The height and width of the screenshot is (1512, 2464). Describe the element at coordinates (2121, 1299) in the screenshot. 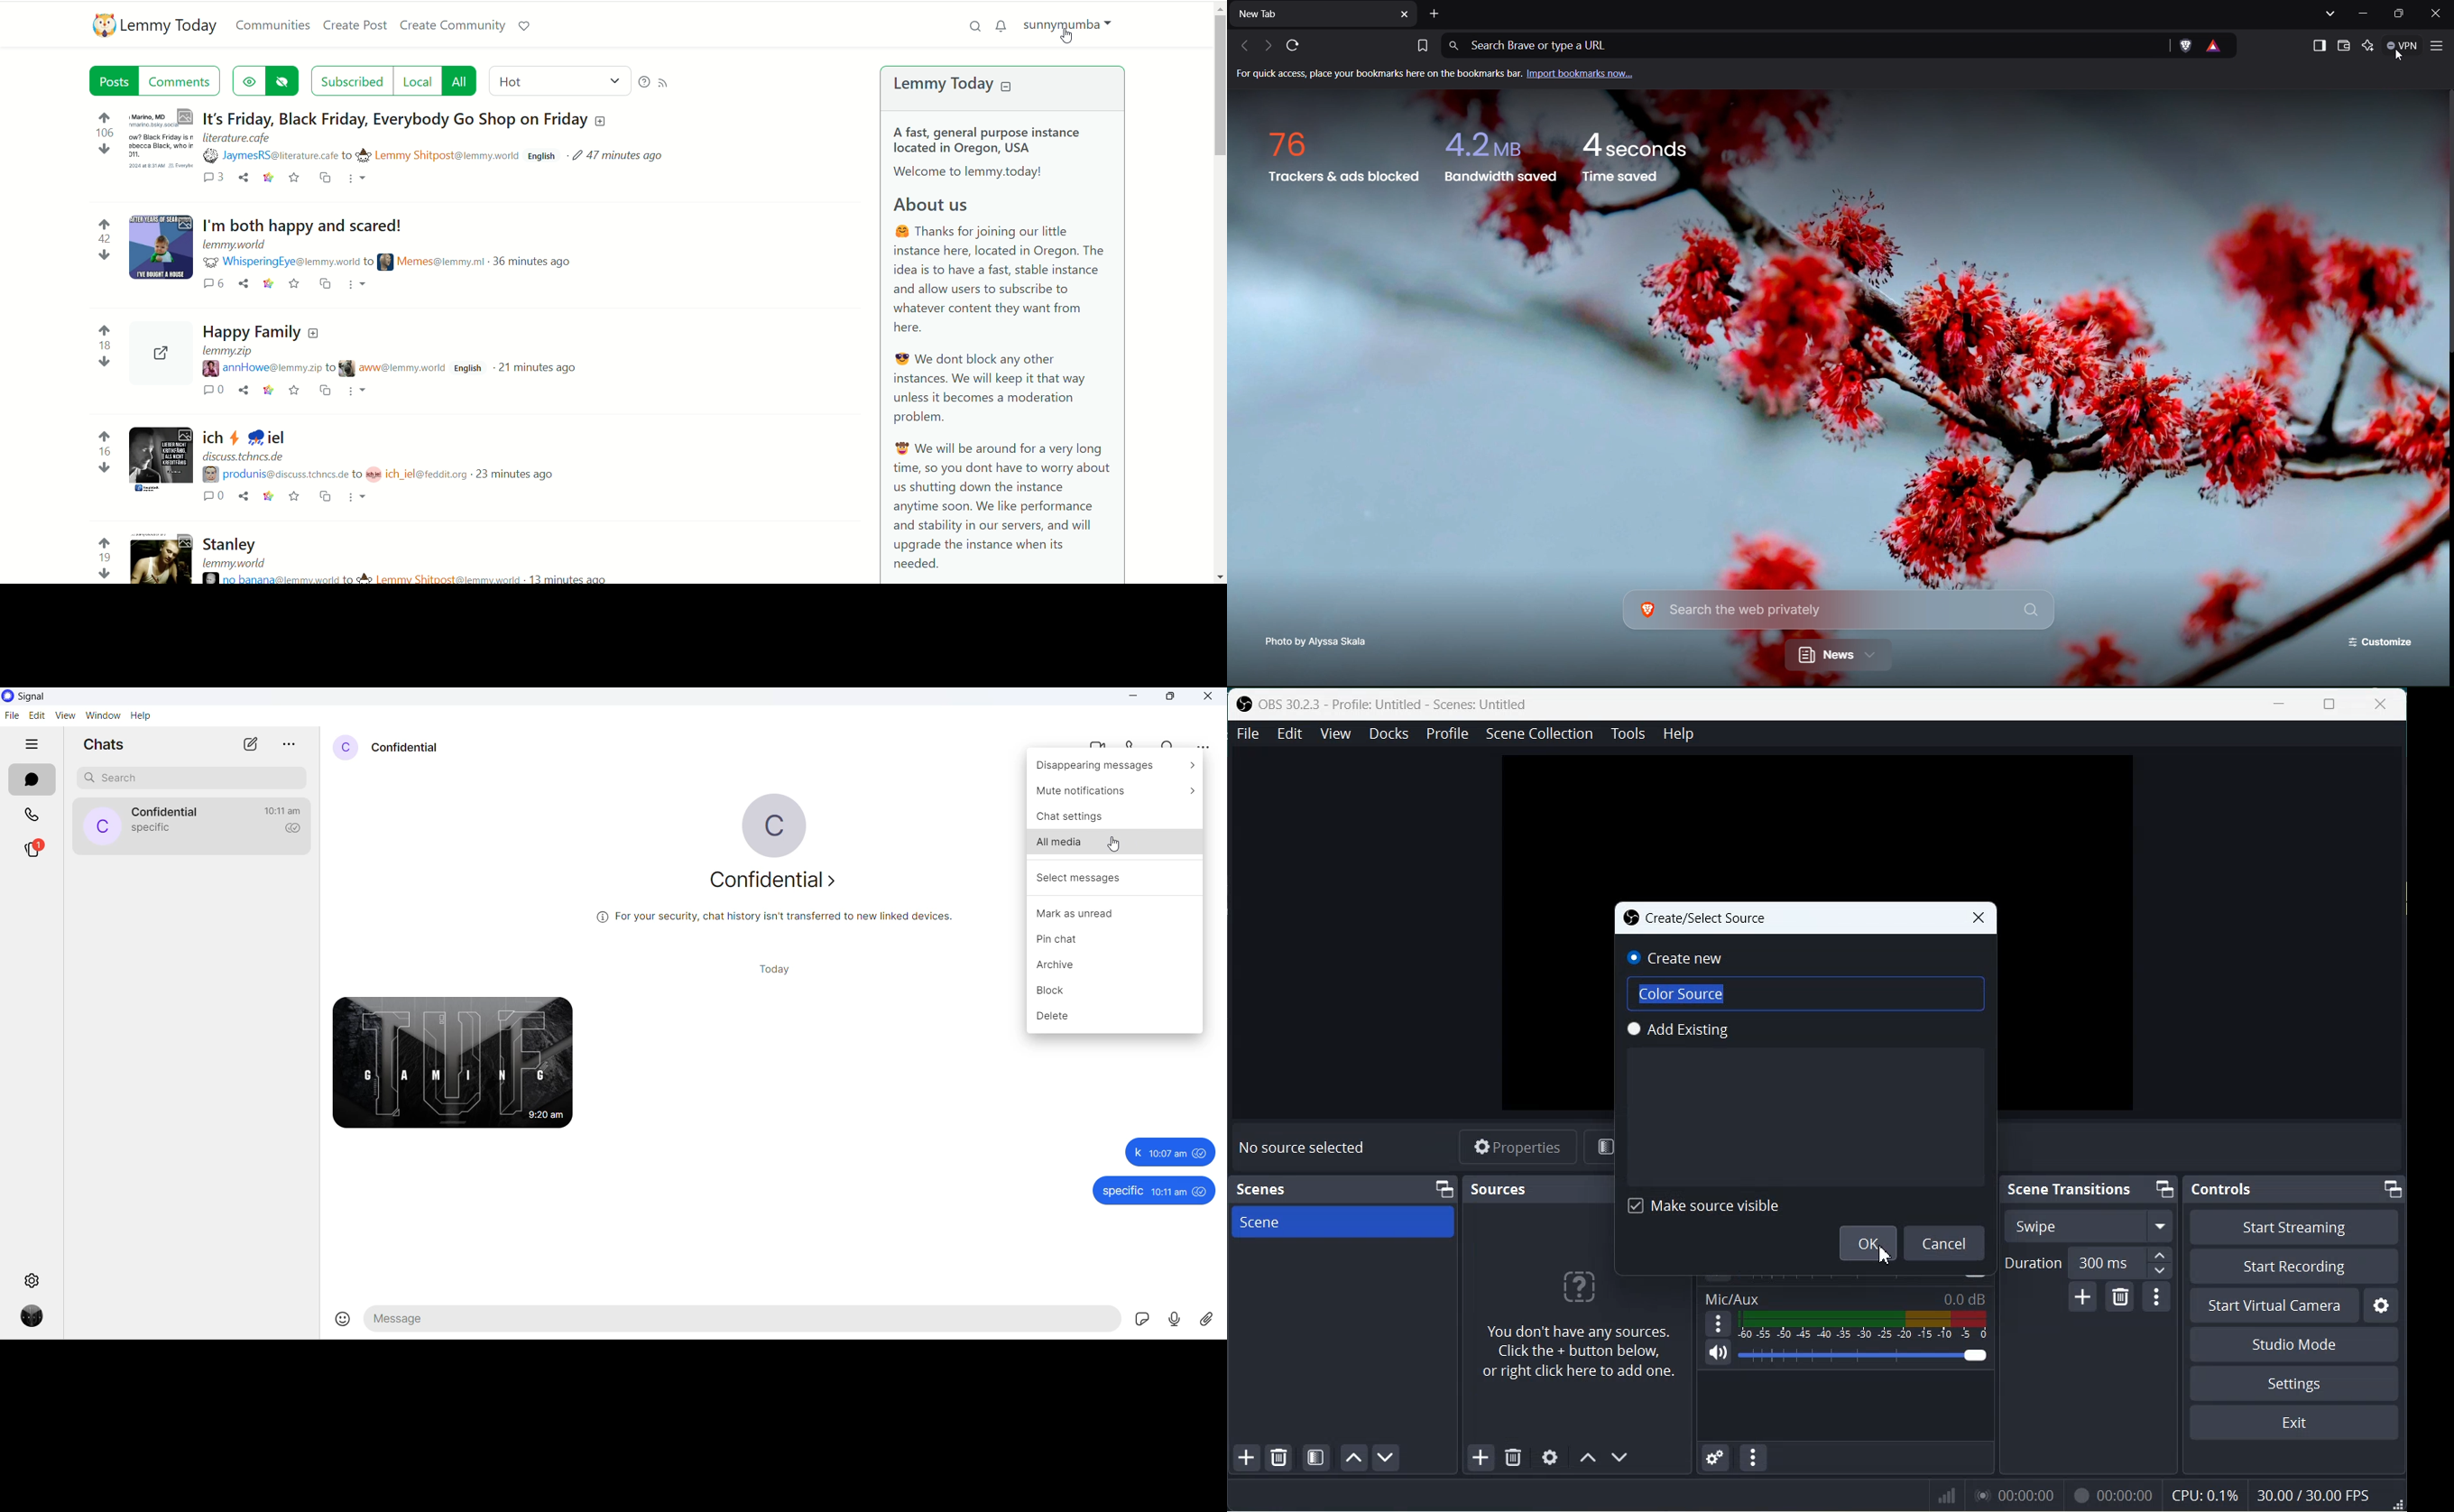

I see `Remove configurable transition` at that location.